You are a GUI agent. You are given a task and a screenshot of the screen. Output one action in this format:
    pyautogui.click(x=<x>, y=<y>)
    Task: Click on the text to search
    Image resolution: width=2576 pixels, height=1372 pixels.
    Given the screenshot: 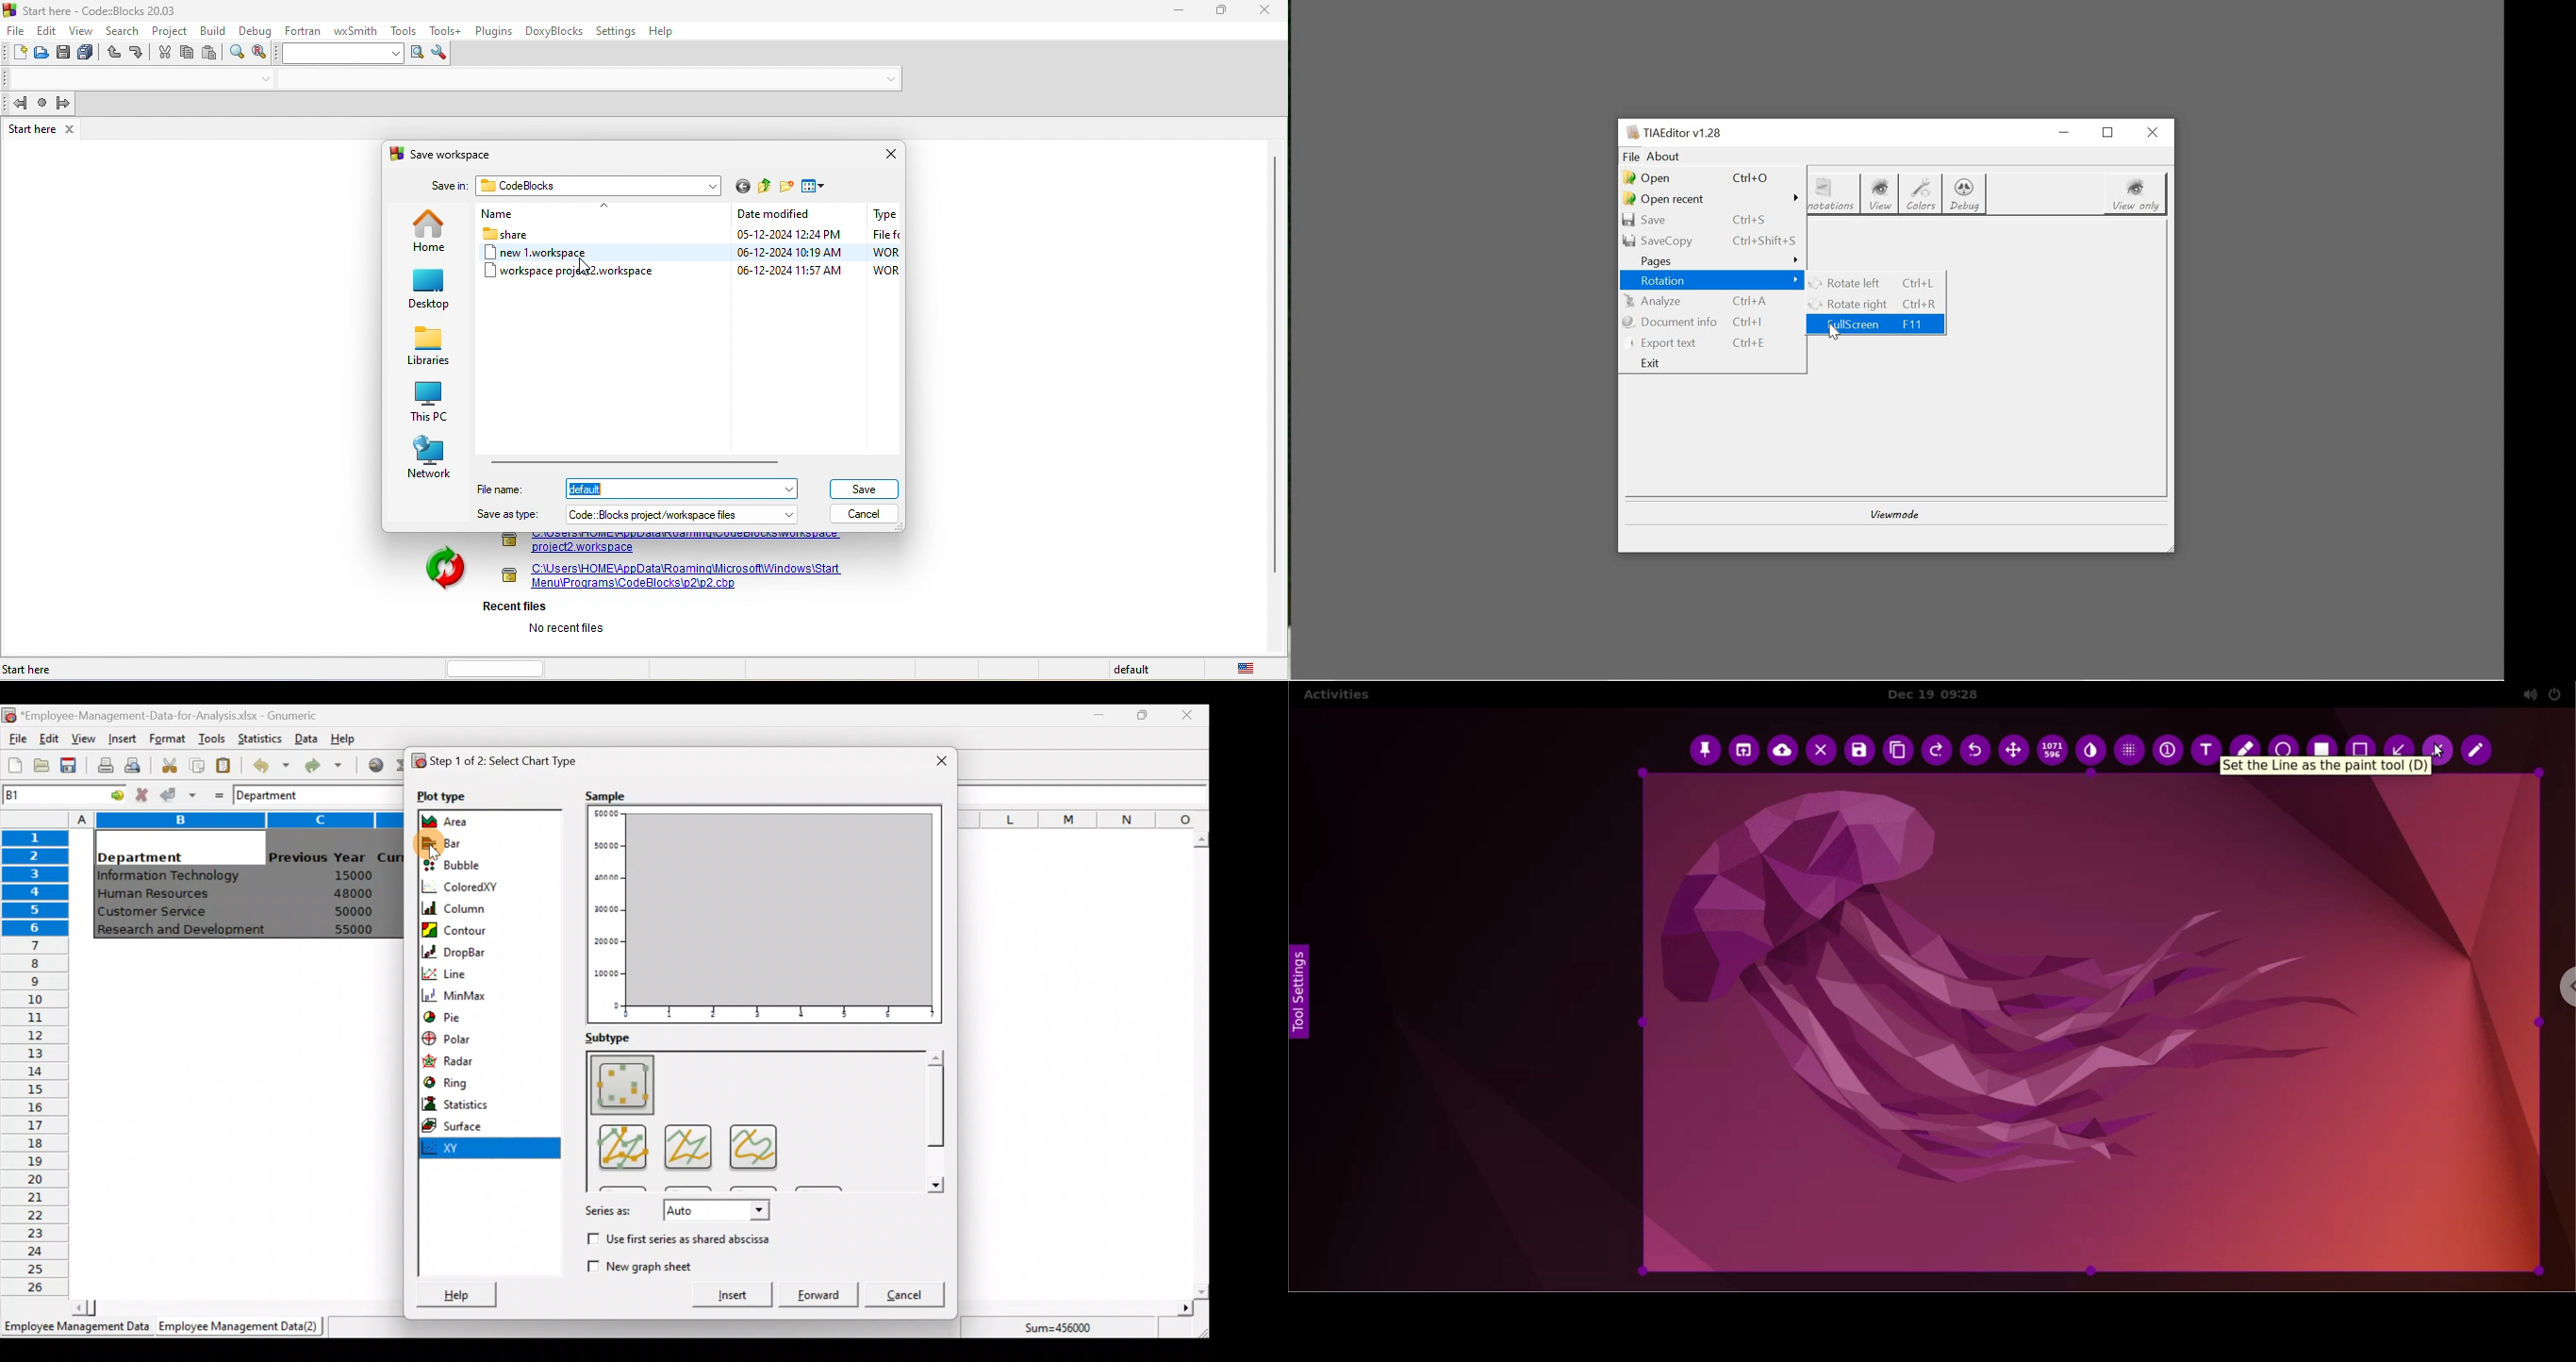 What is the action you would take?
    pyautogui.click(x=343, y=53)
    